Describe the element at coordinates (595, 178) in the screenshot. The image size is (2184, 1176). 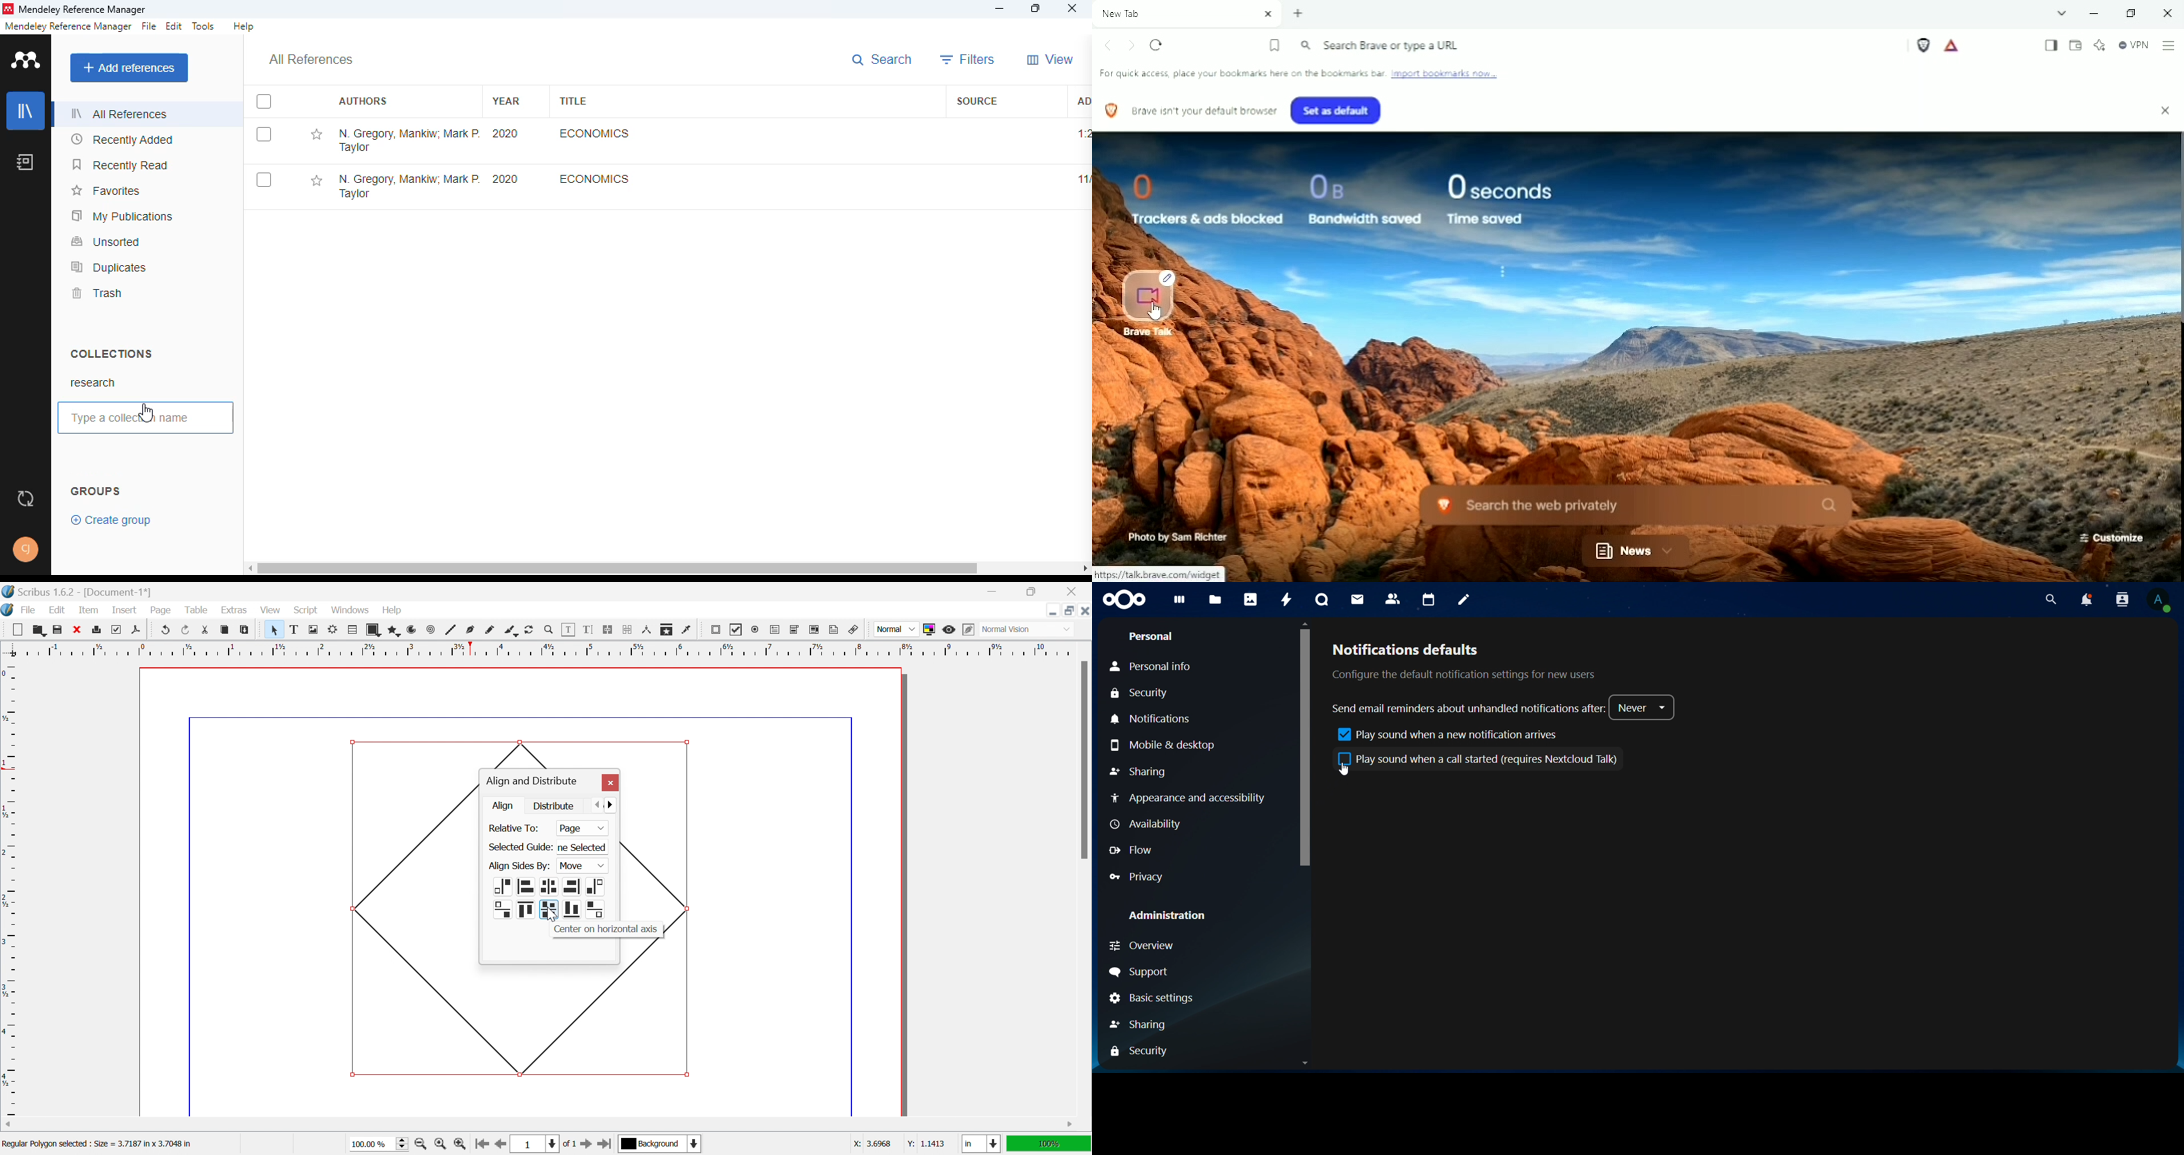
I see `Economics` at that location.